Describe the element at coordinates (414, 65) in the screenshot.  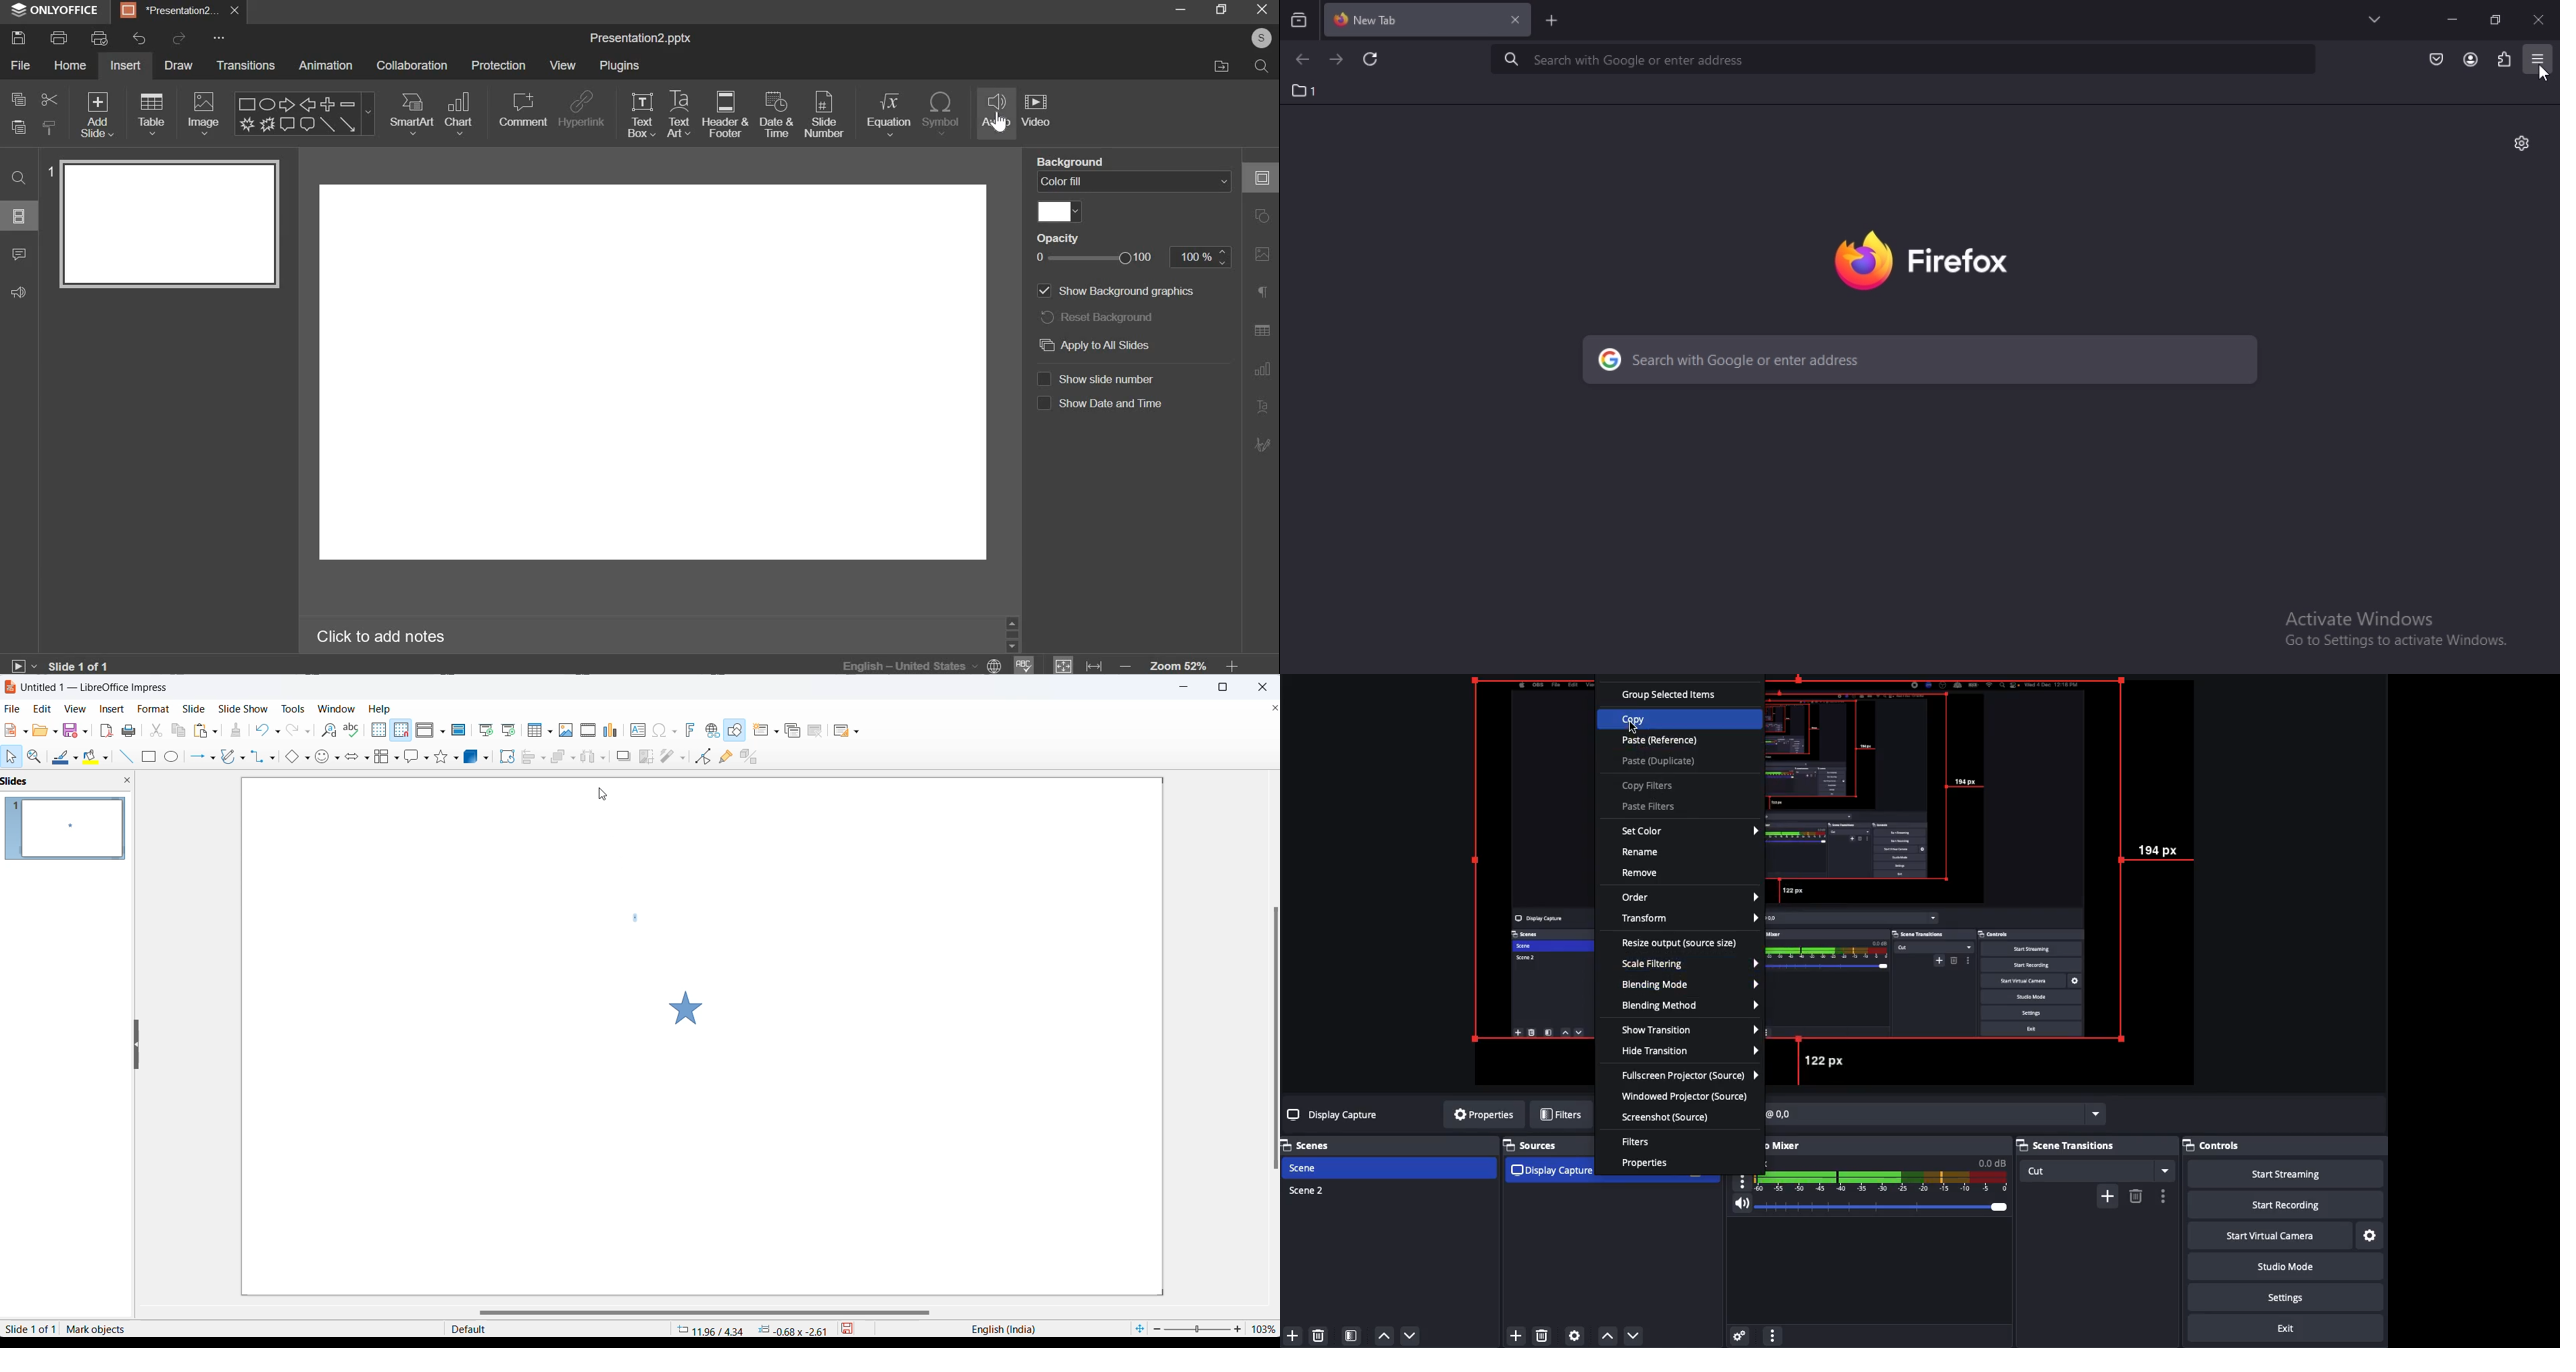
I see `collaboration` at that location.